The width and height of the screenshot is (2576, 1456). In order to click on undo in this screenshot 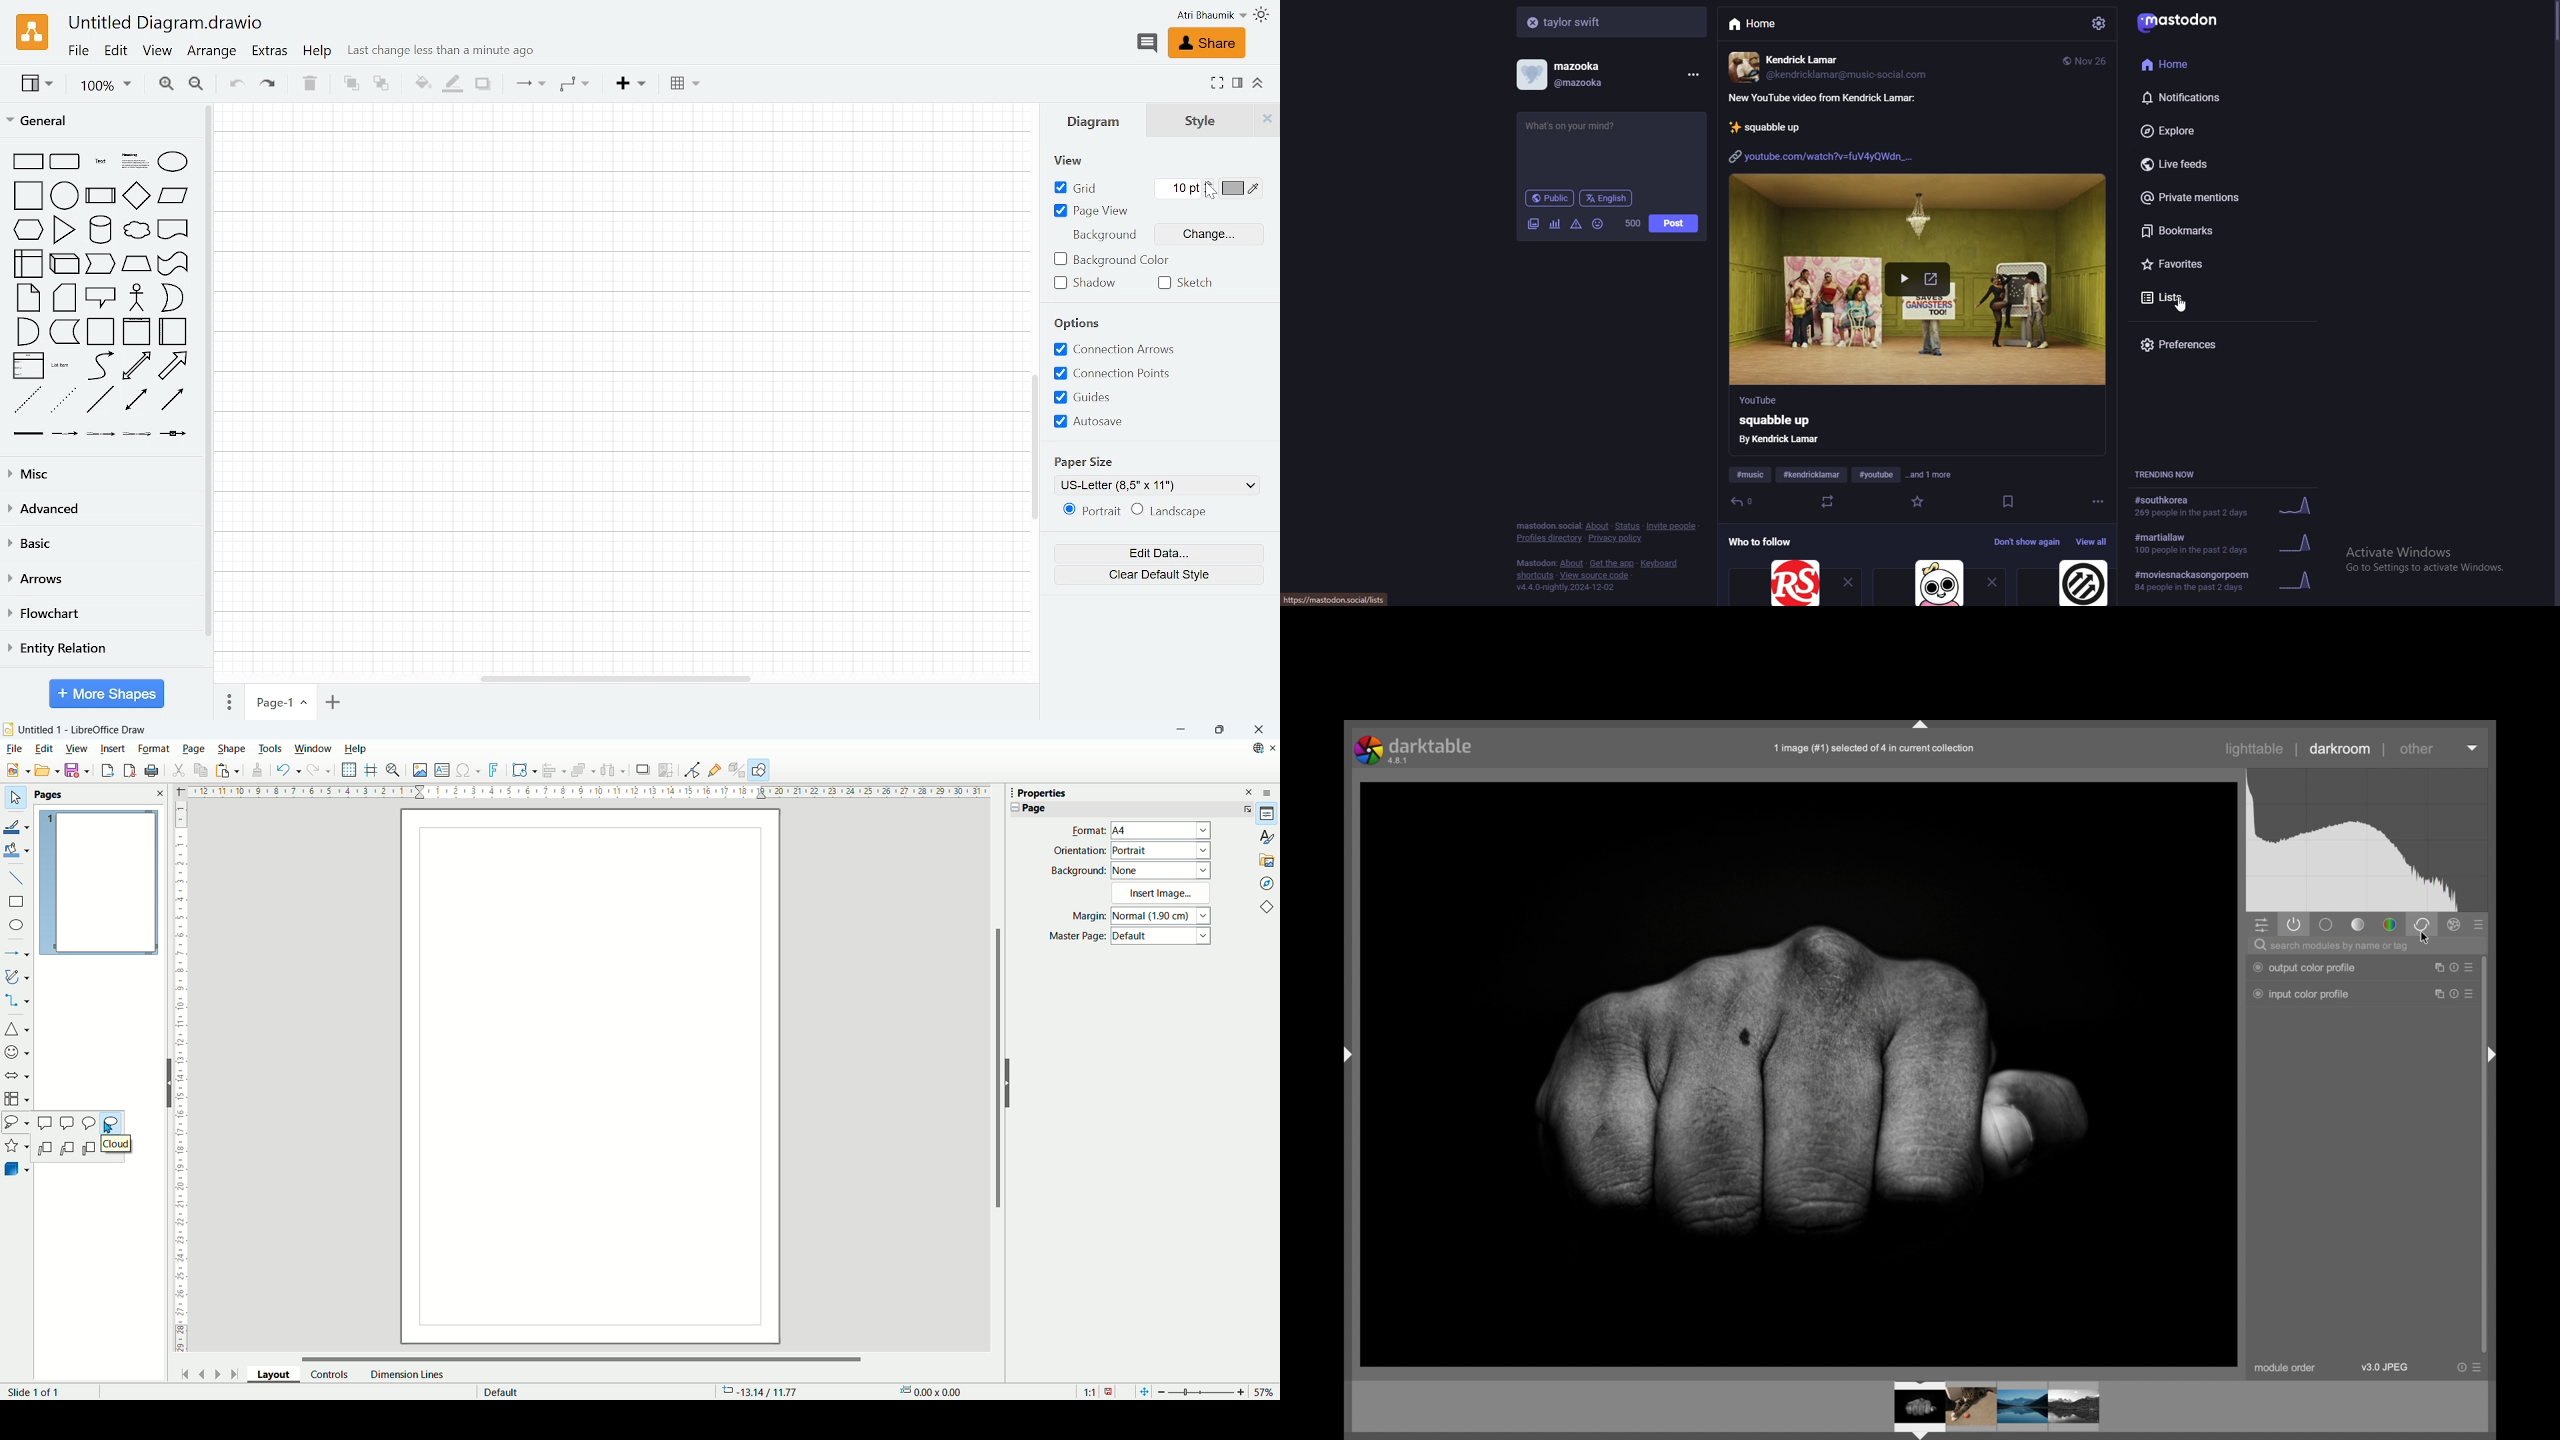, I will do `click(286, 770)`.